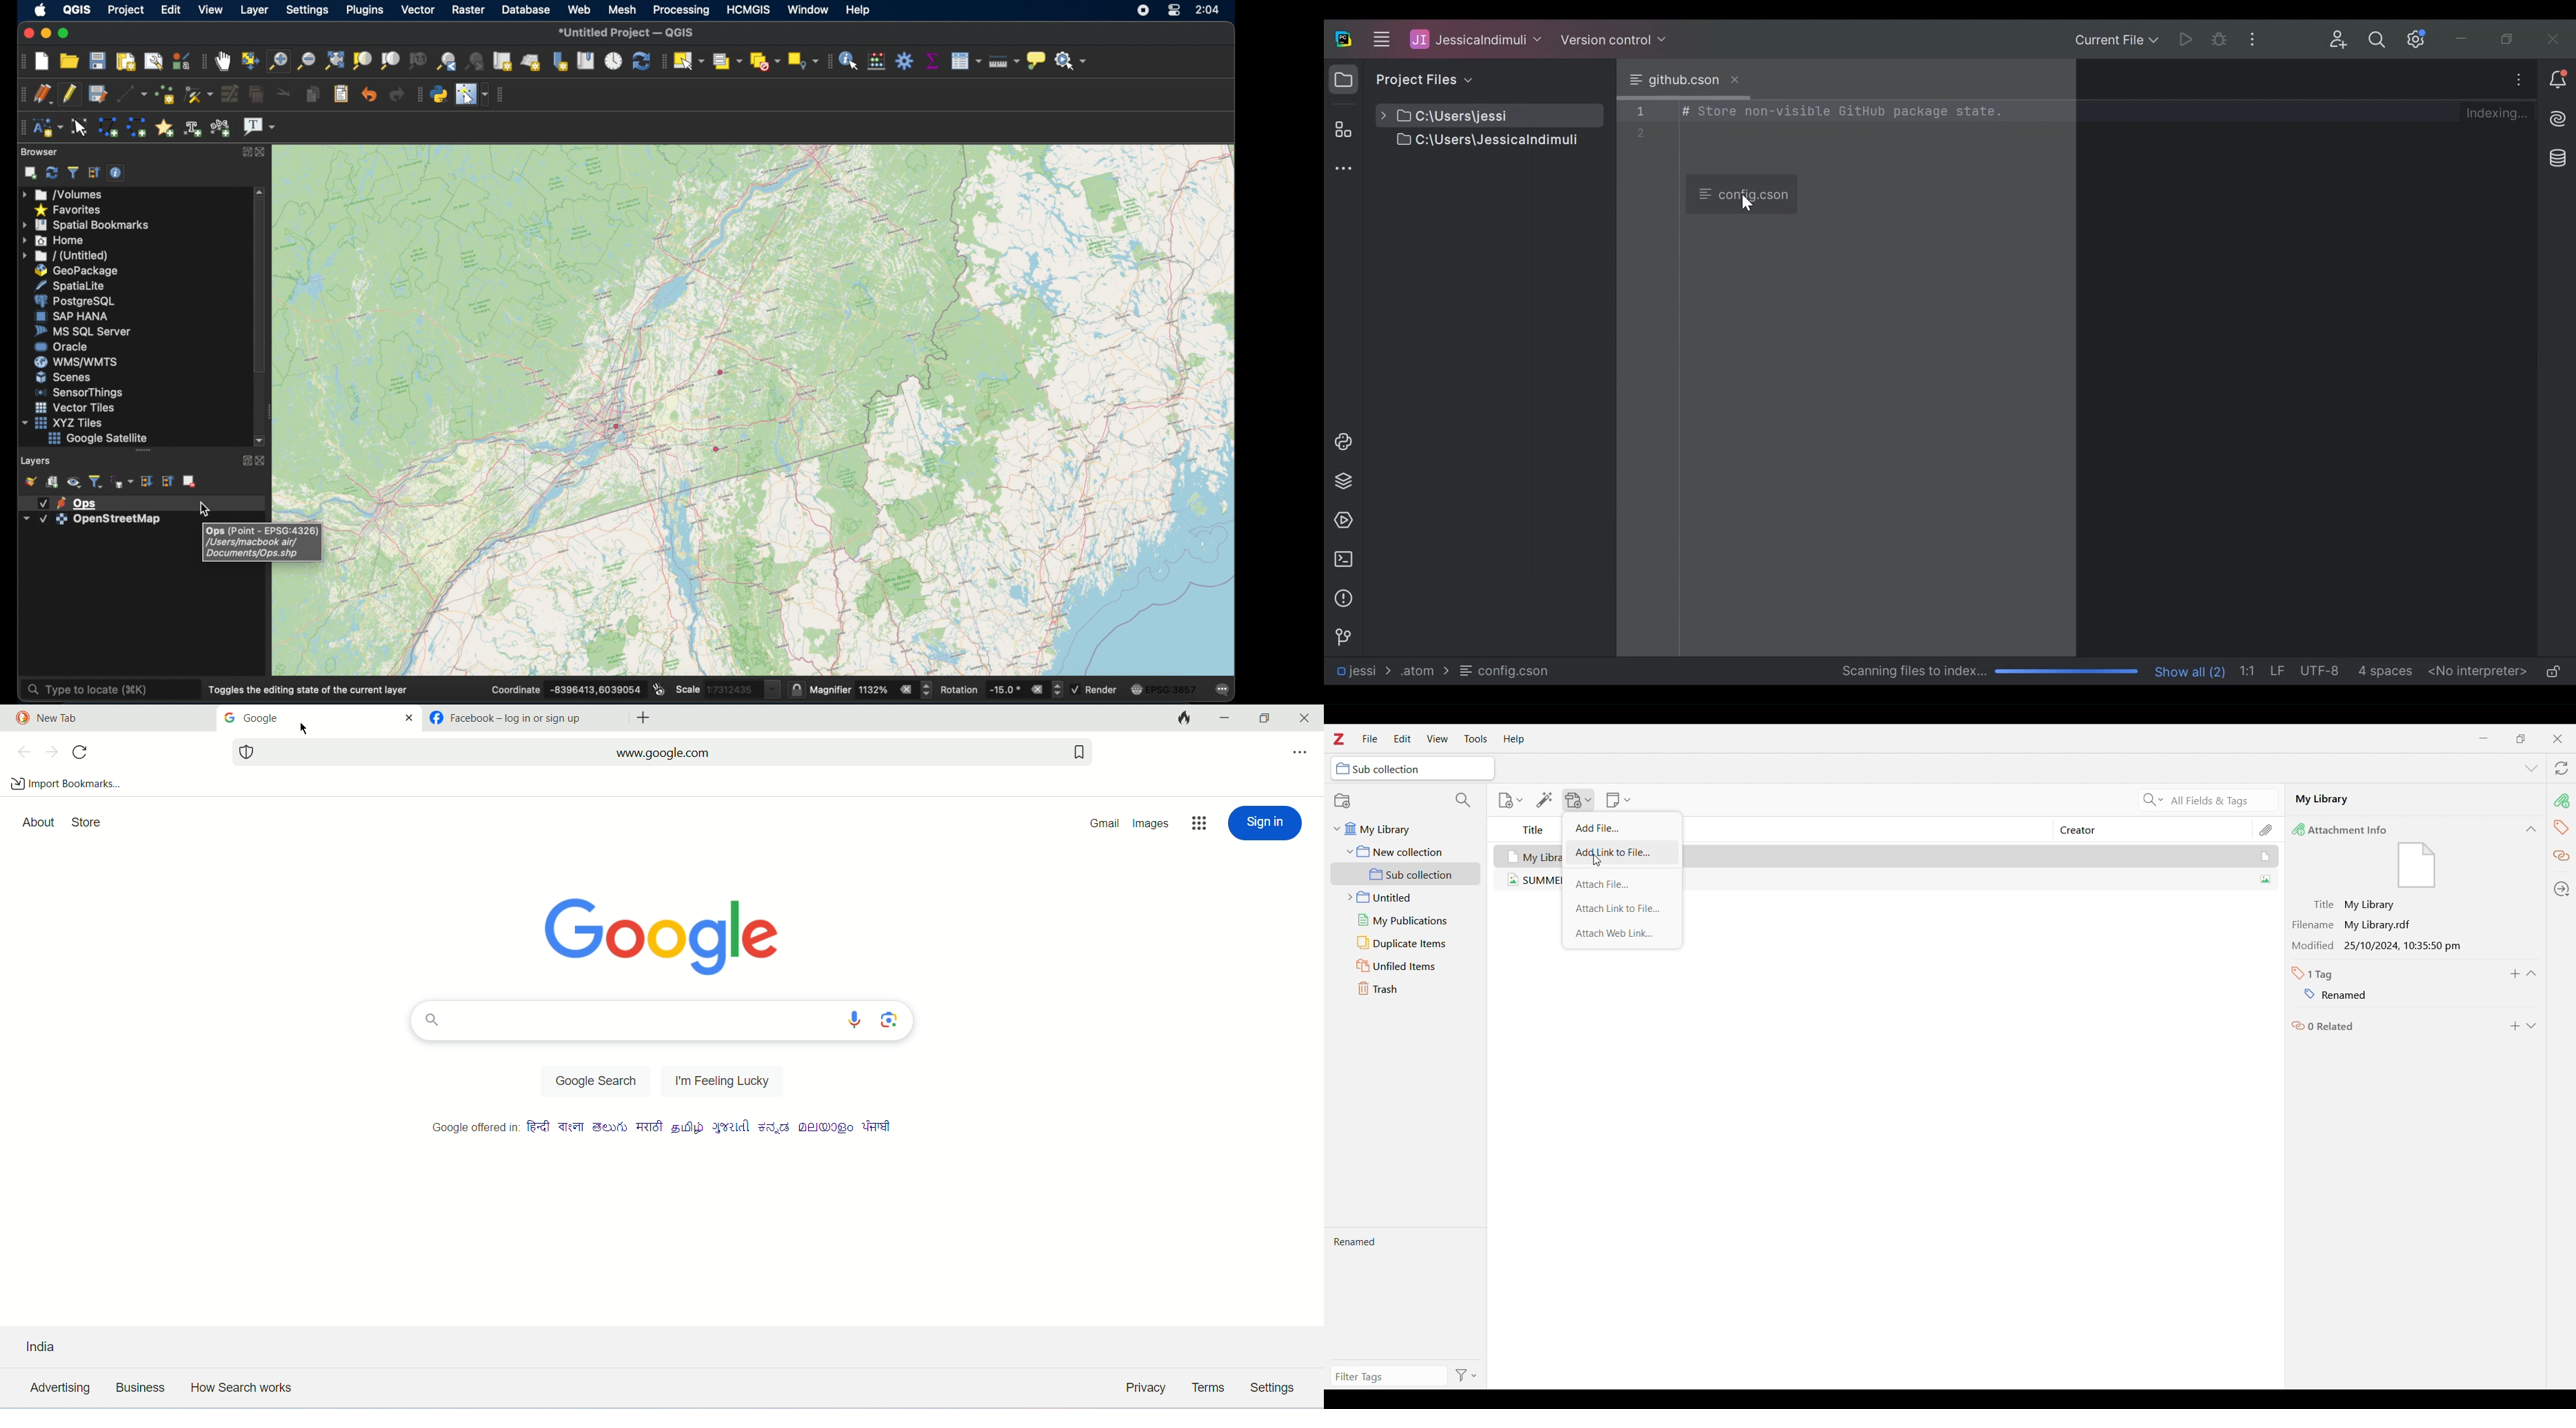 This screenshot has width=2576, height=1428. I want to click on refresh, so click(54, 172).